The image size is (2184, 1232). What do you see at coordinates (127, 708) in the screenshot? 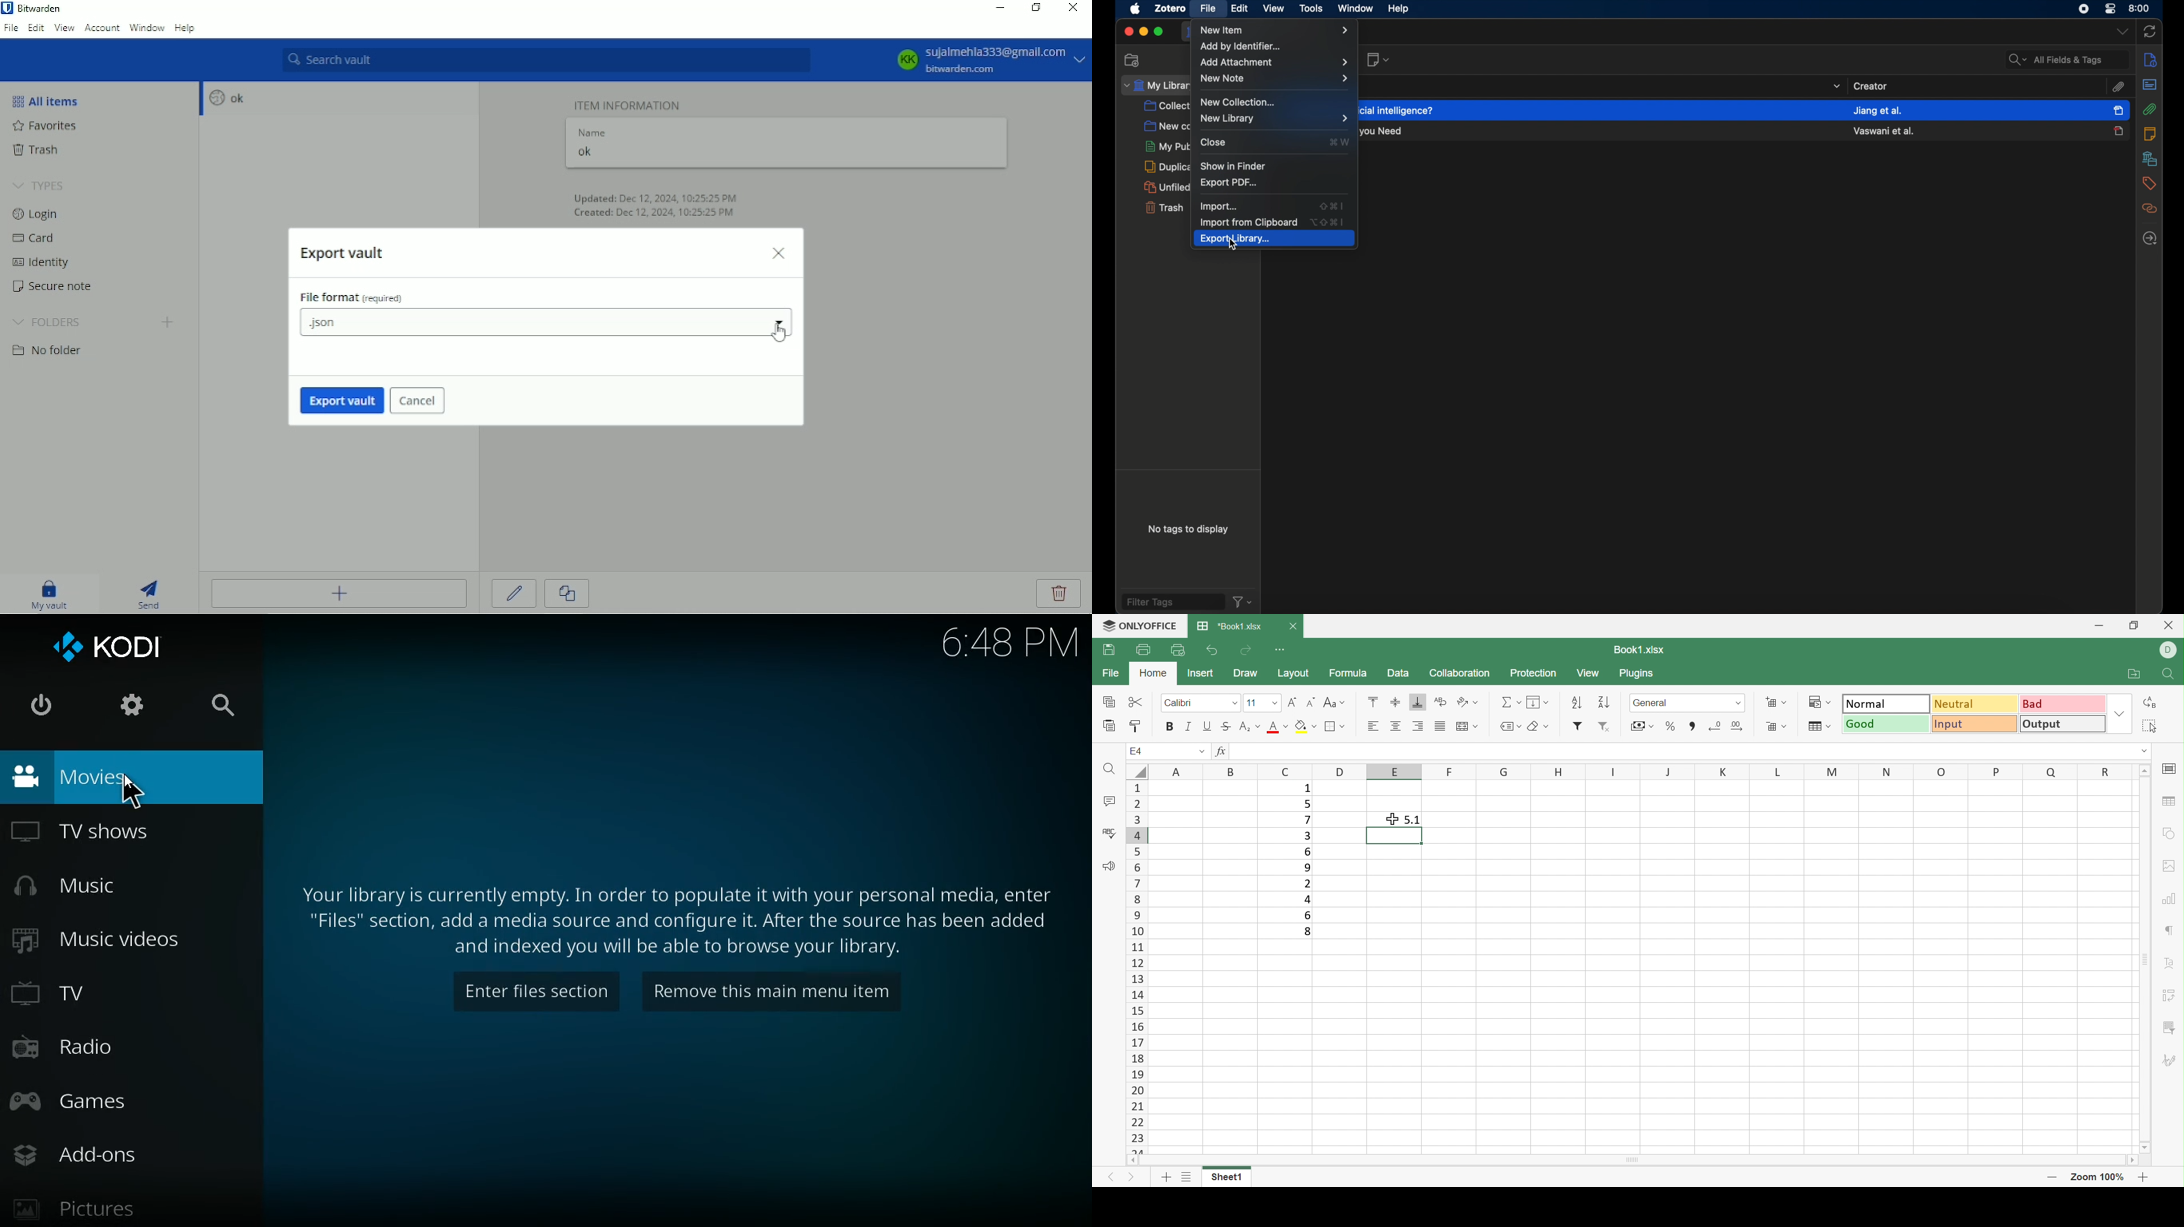
I see `settings` at bounding box center [127, 708].